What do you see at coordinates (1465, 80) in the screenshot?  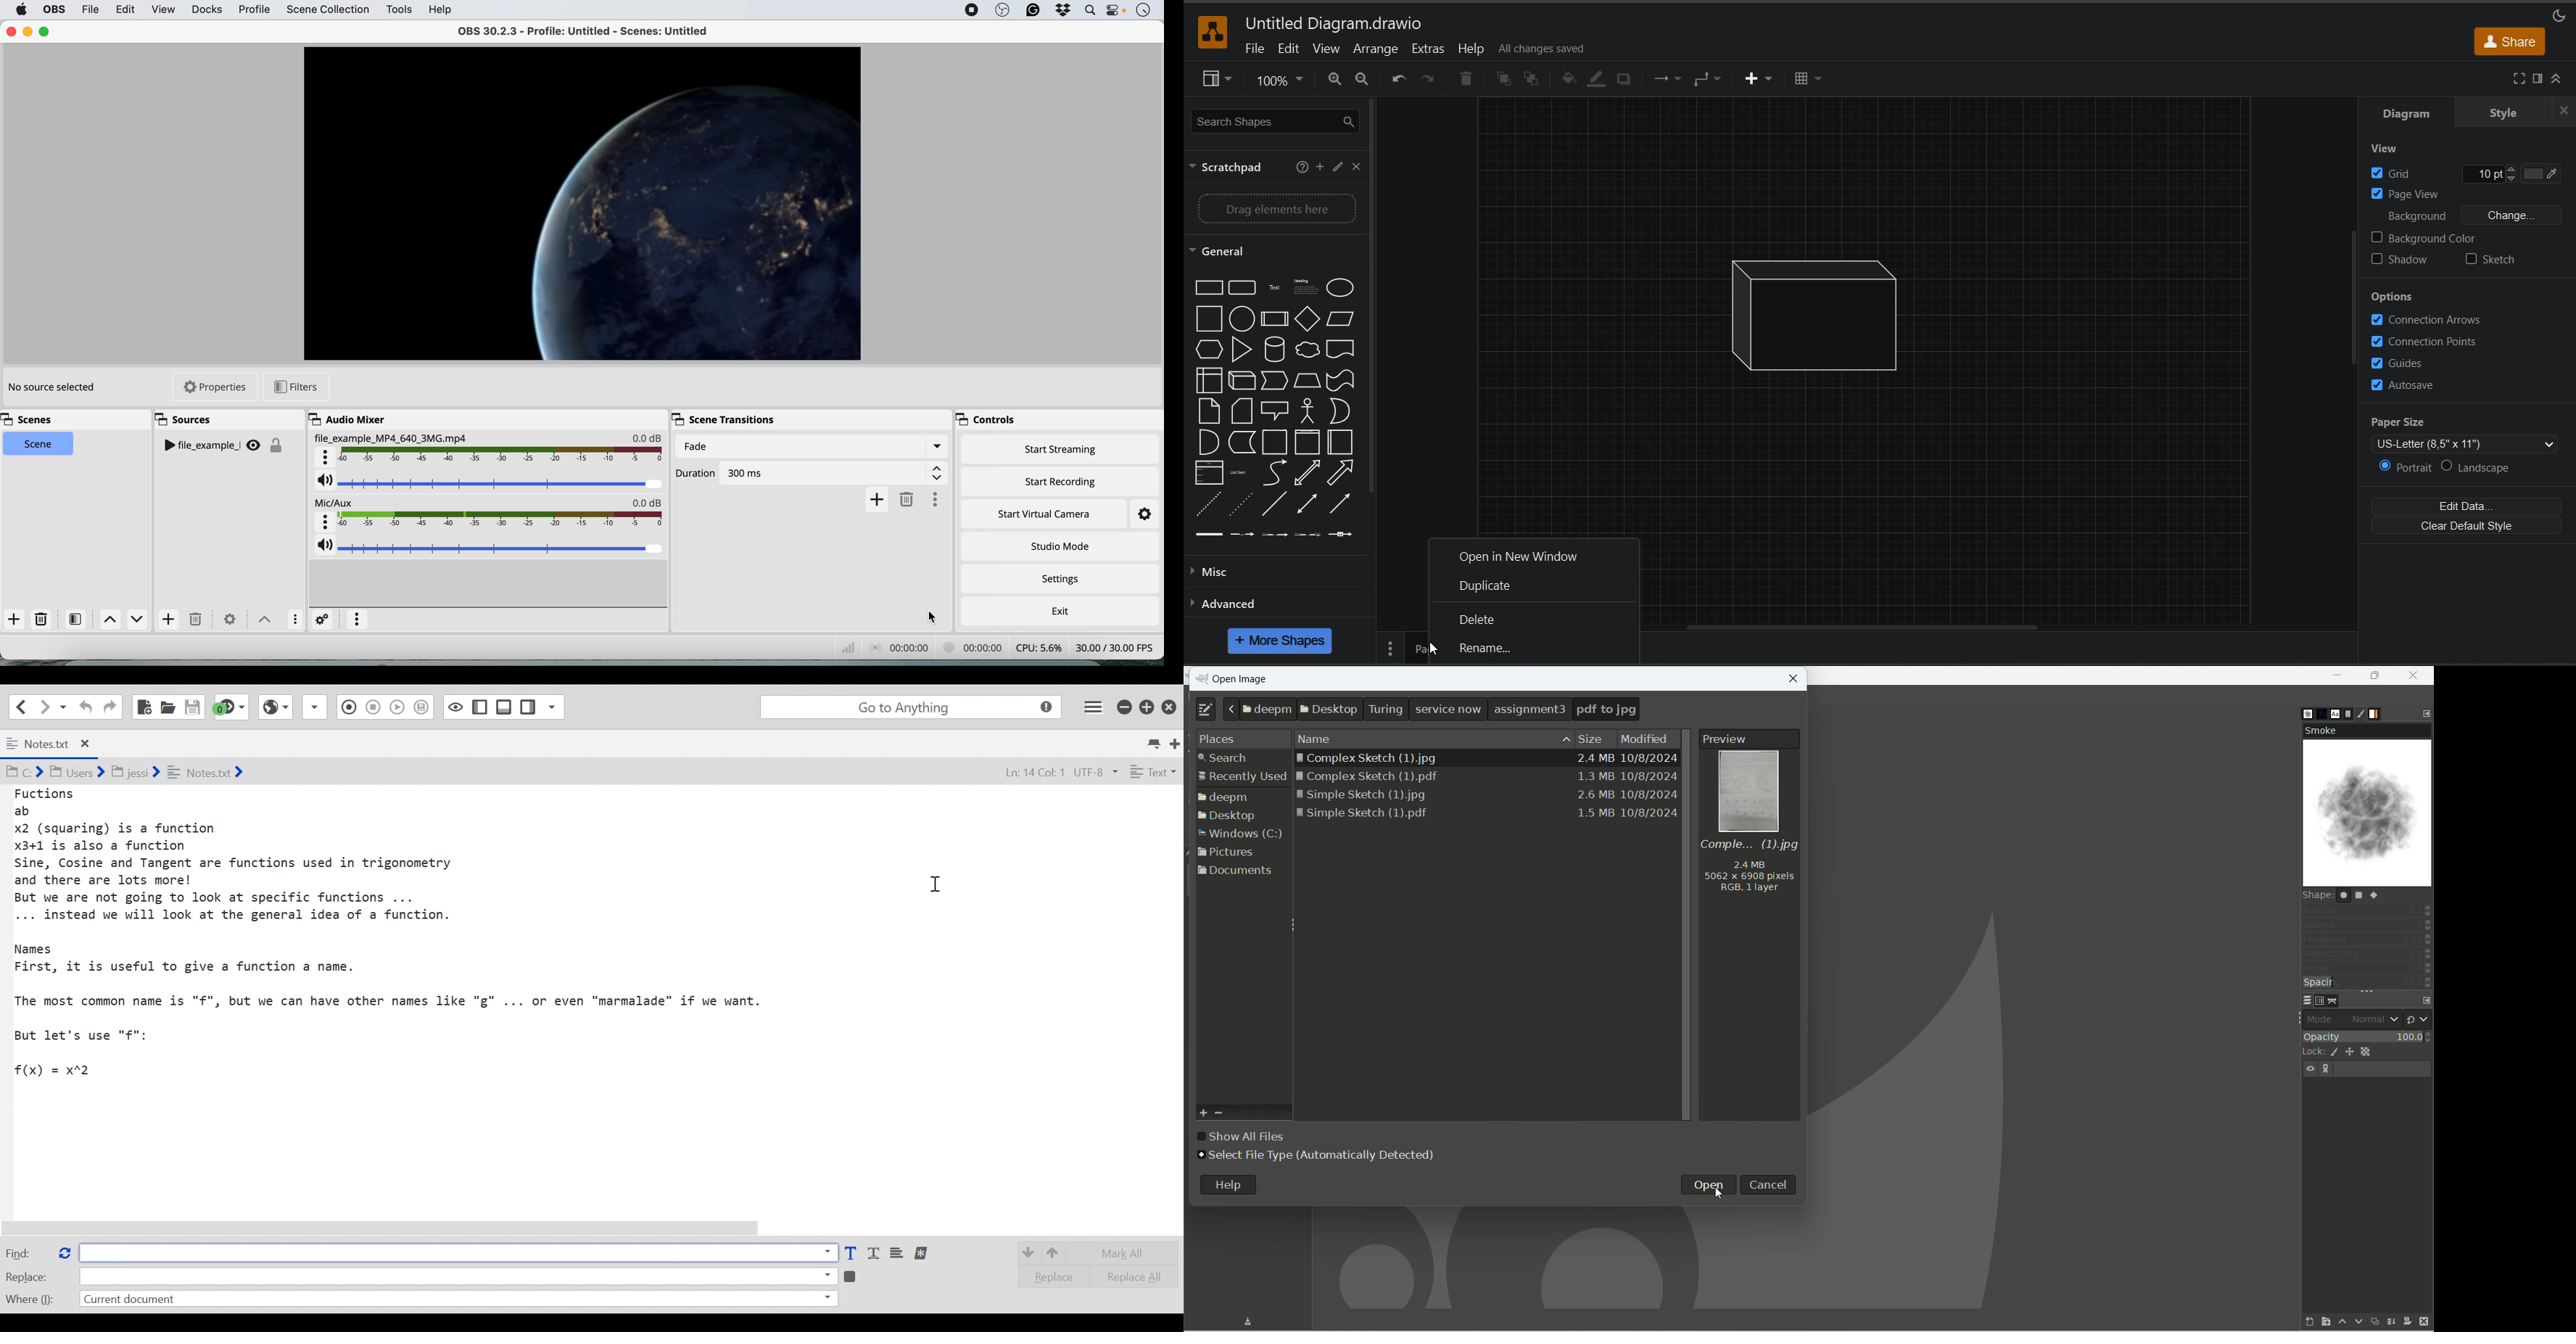 I see `delete` at bounding box center [1465, 80].